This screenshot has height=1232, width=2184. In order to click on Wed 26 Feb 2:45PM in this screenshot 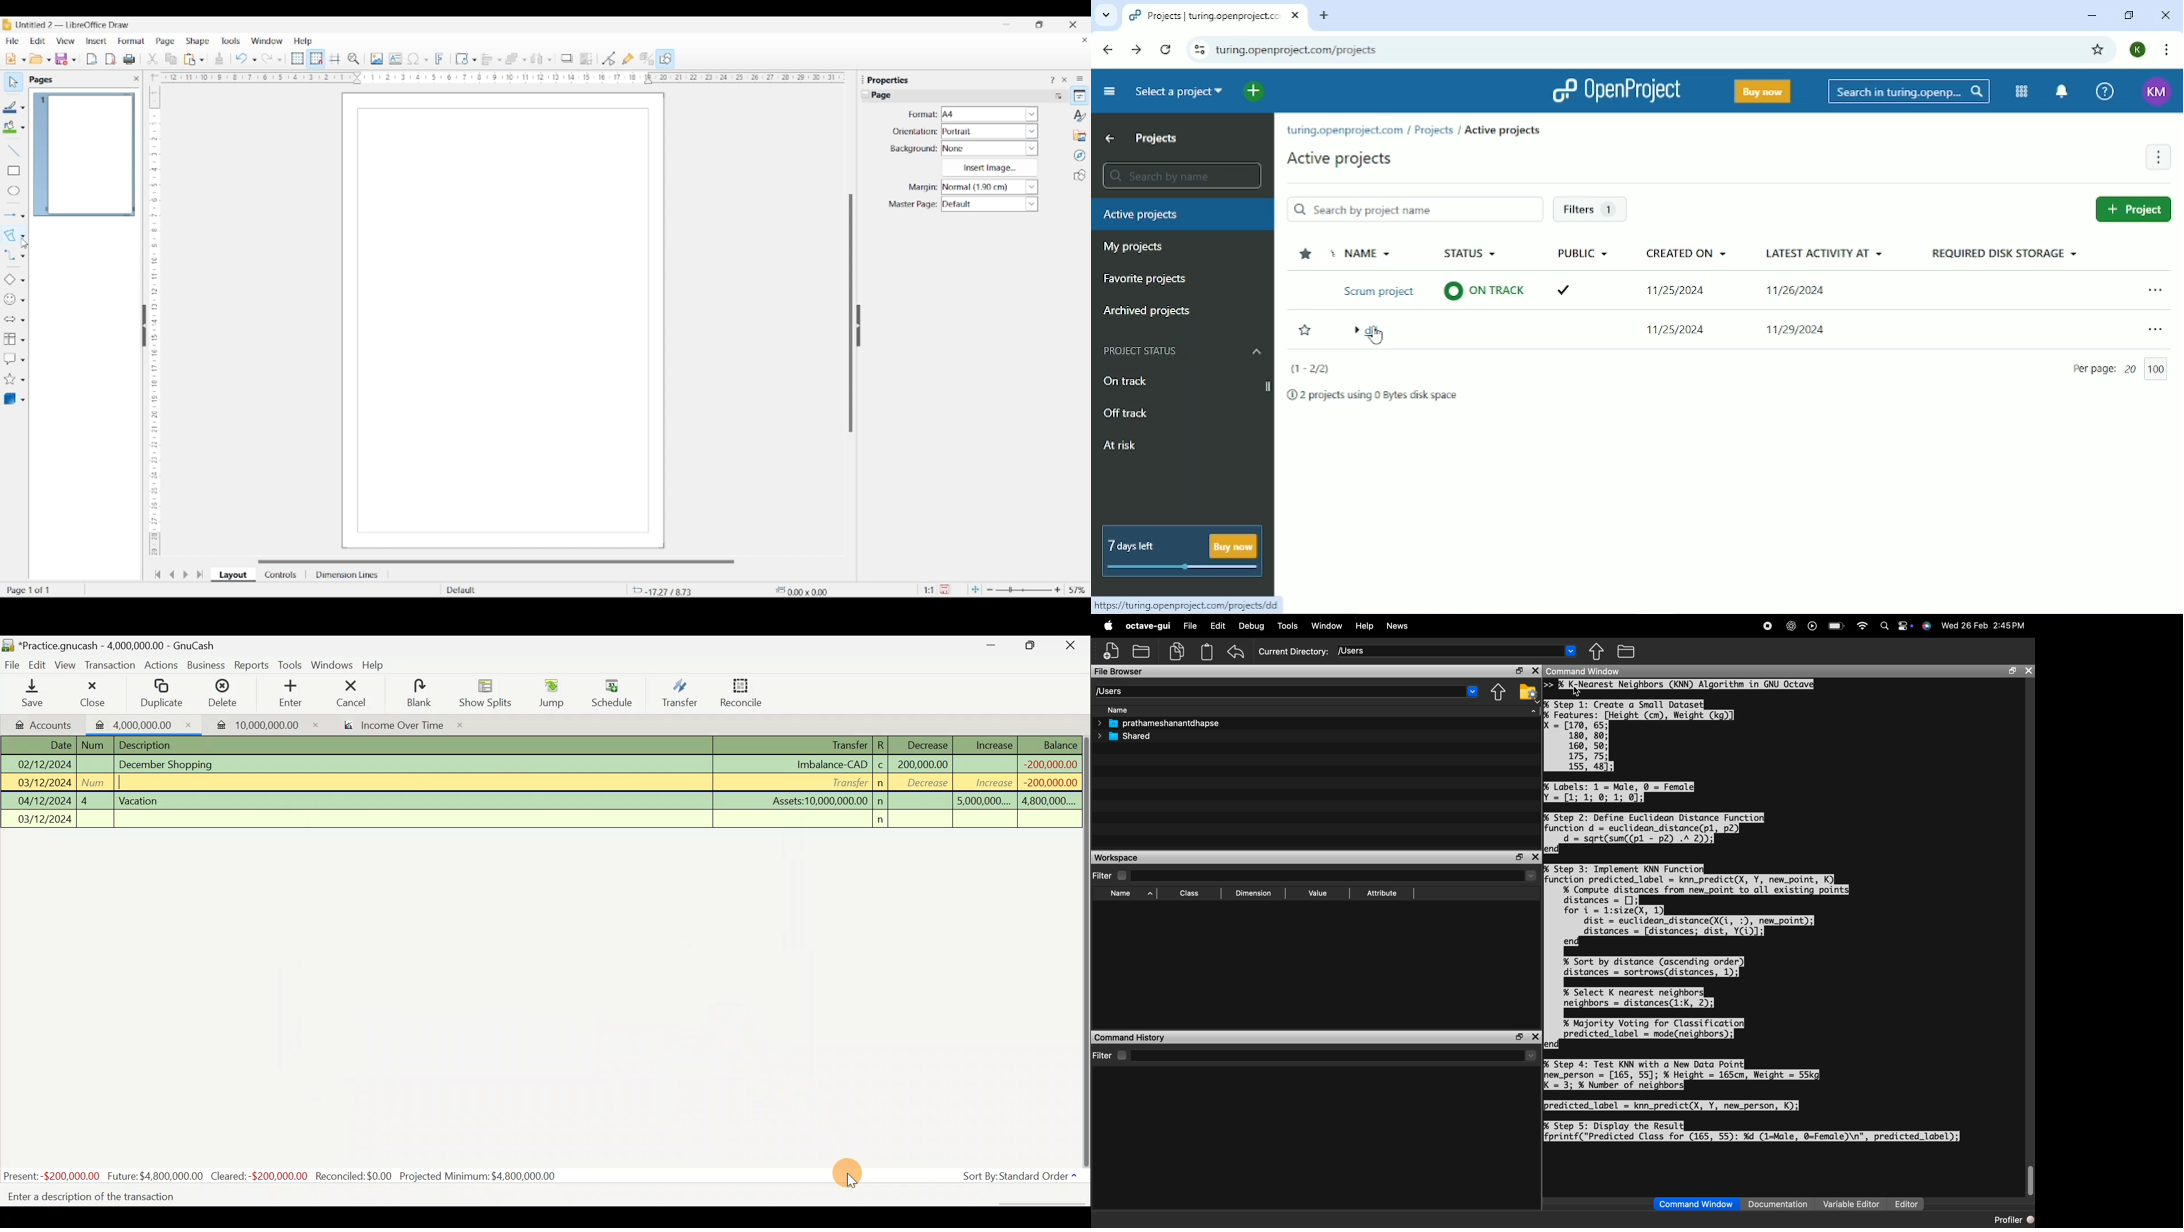, I will do `click(1983, 626)`.